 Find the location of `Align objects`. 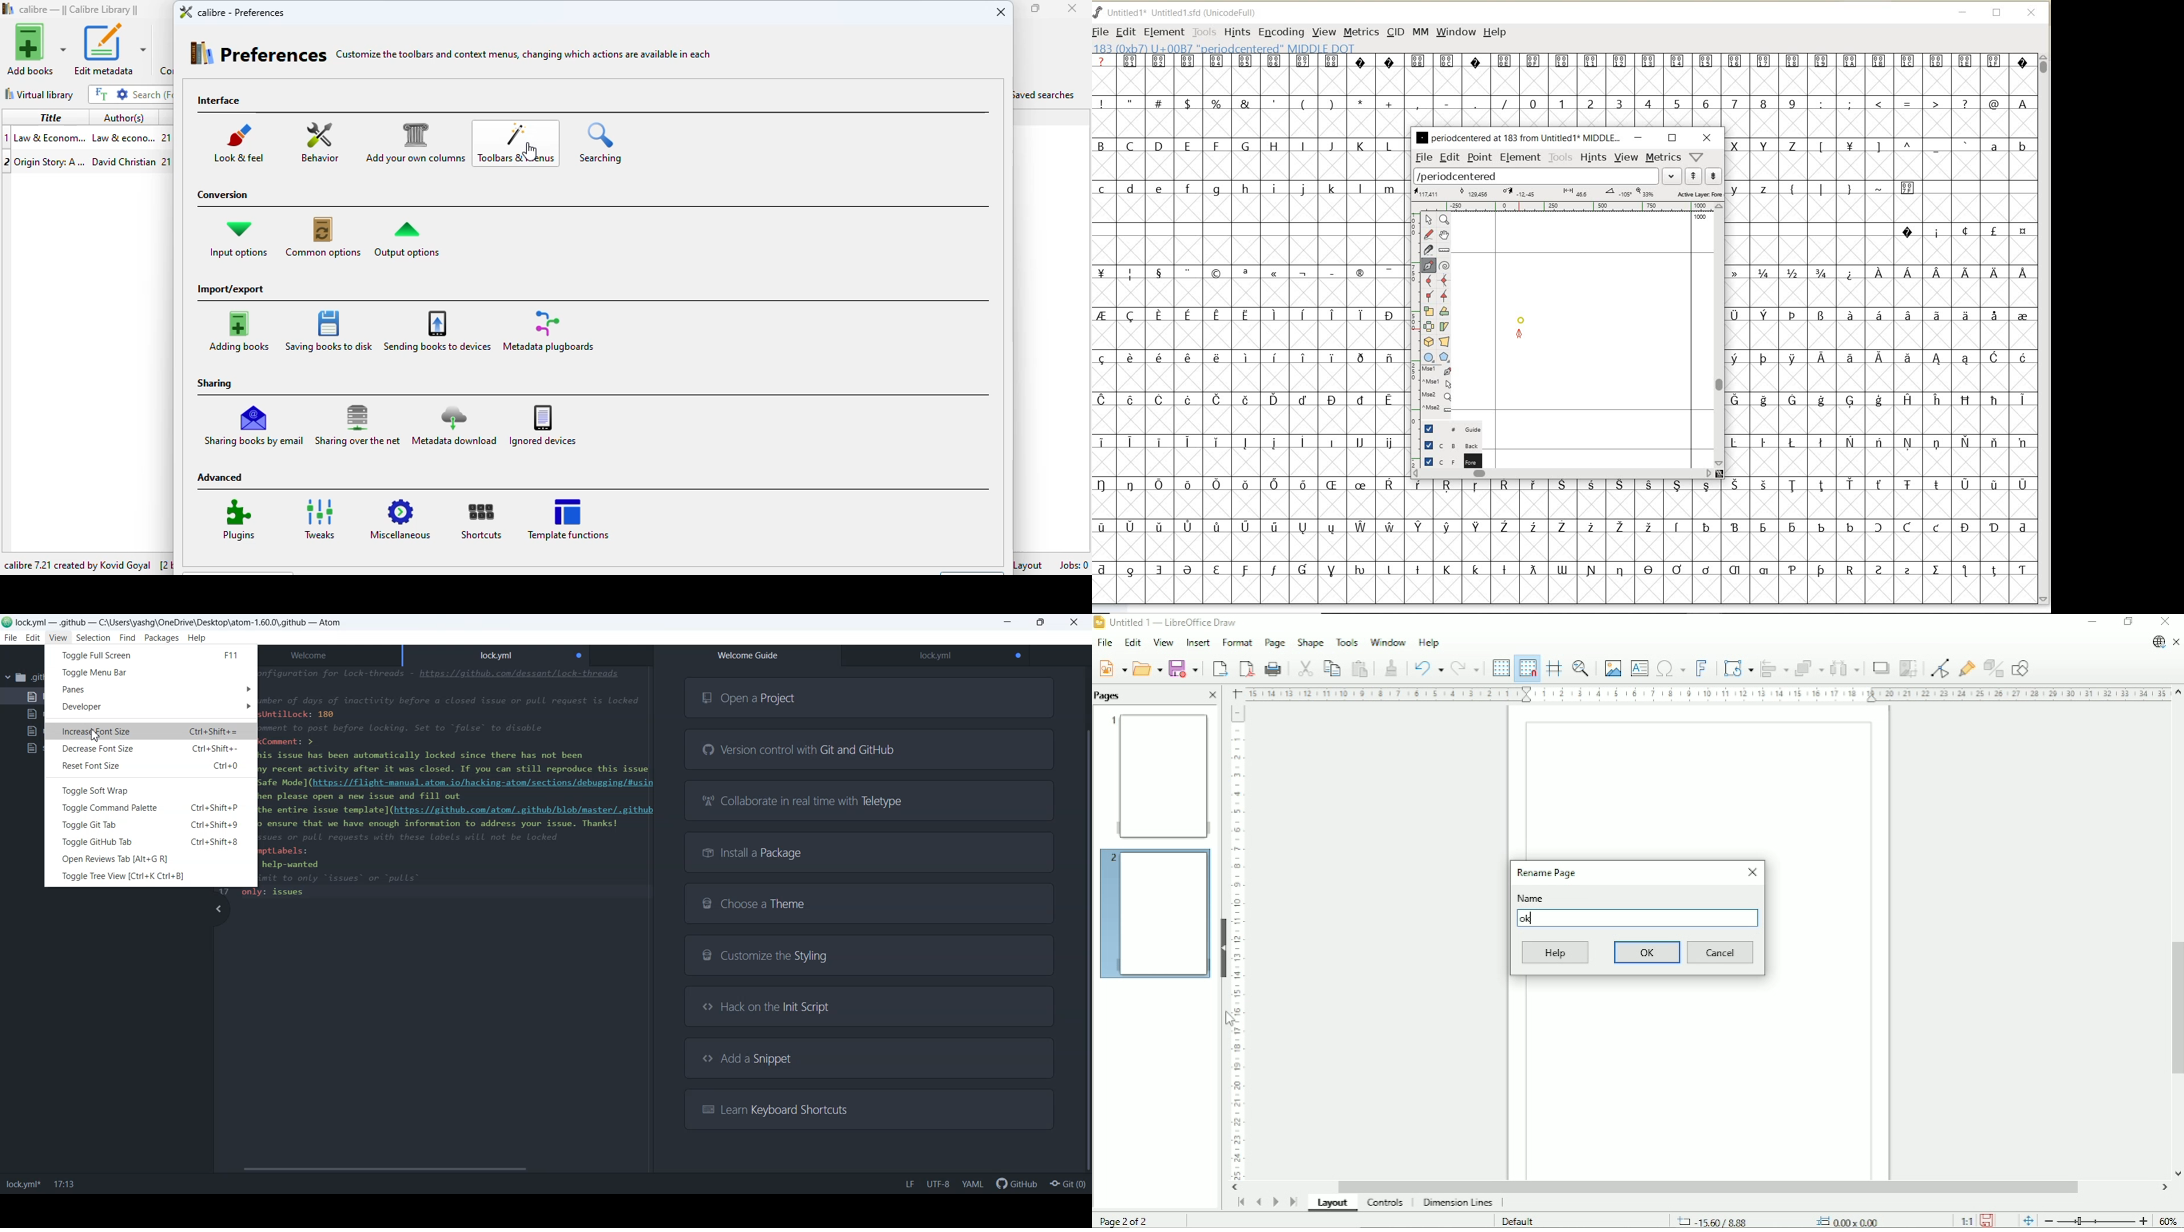

Align objects is located at coordinates (1775, 668).